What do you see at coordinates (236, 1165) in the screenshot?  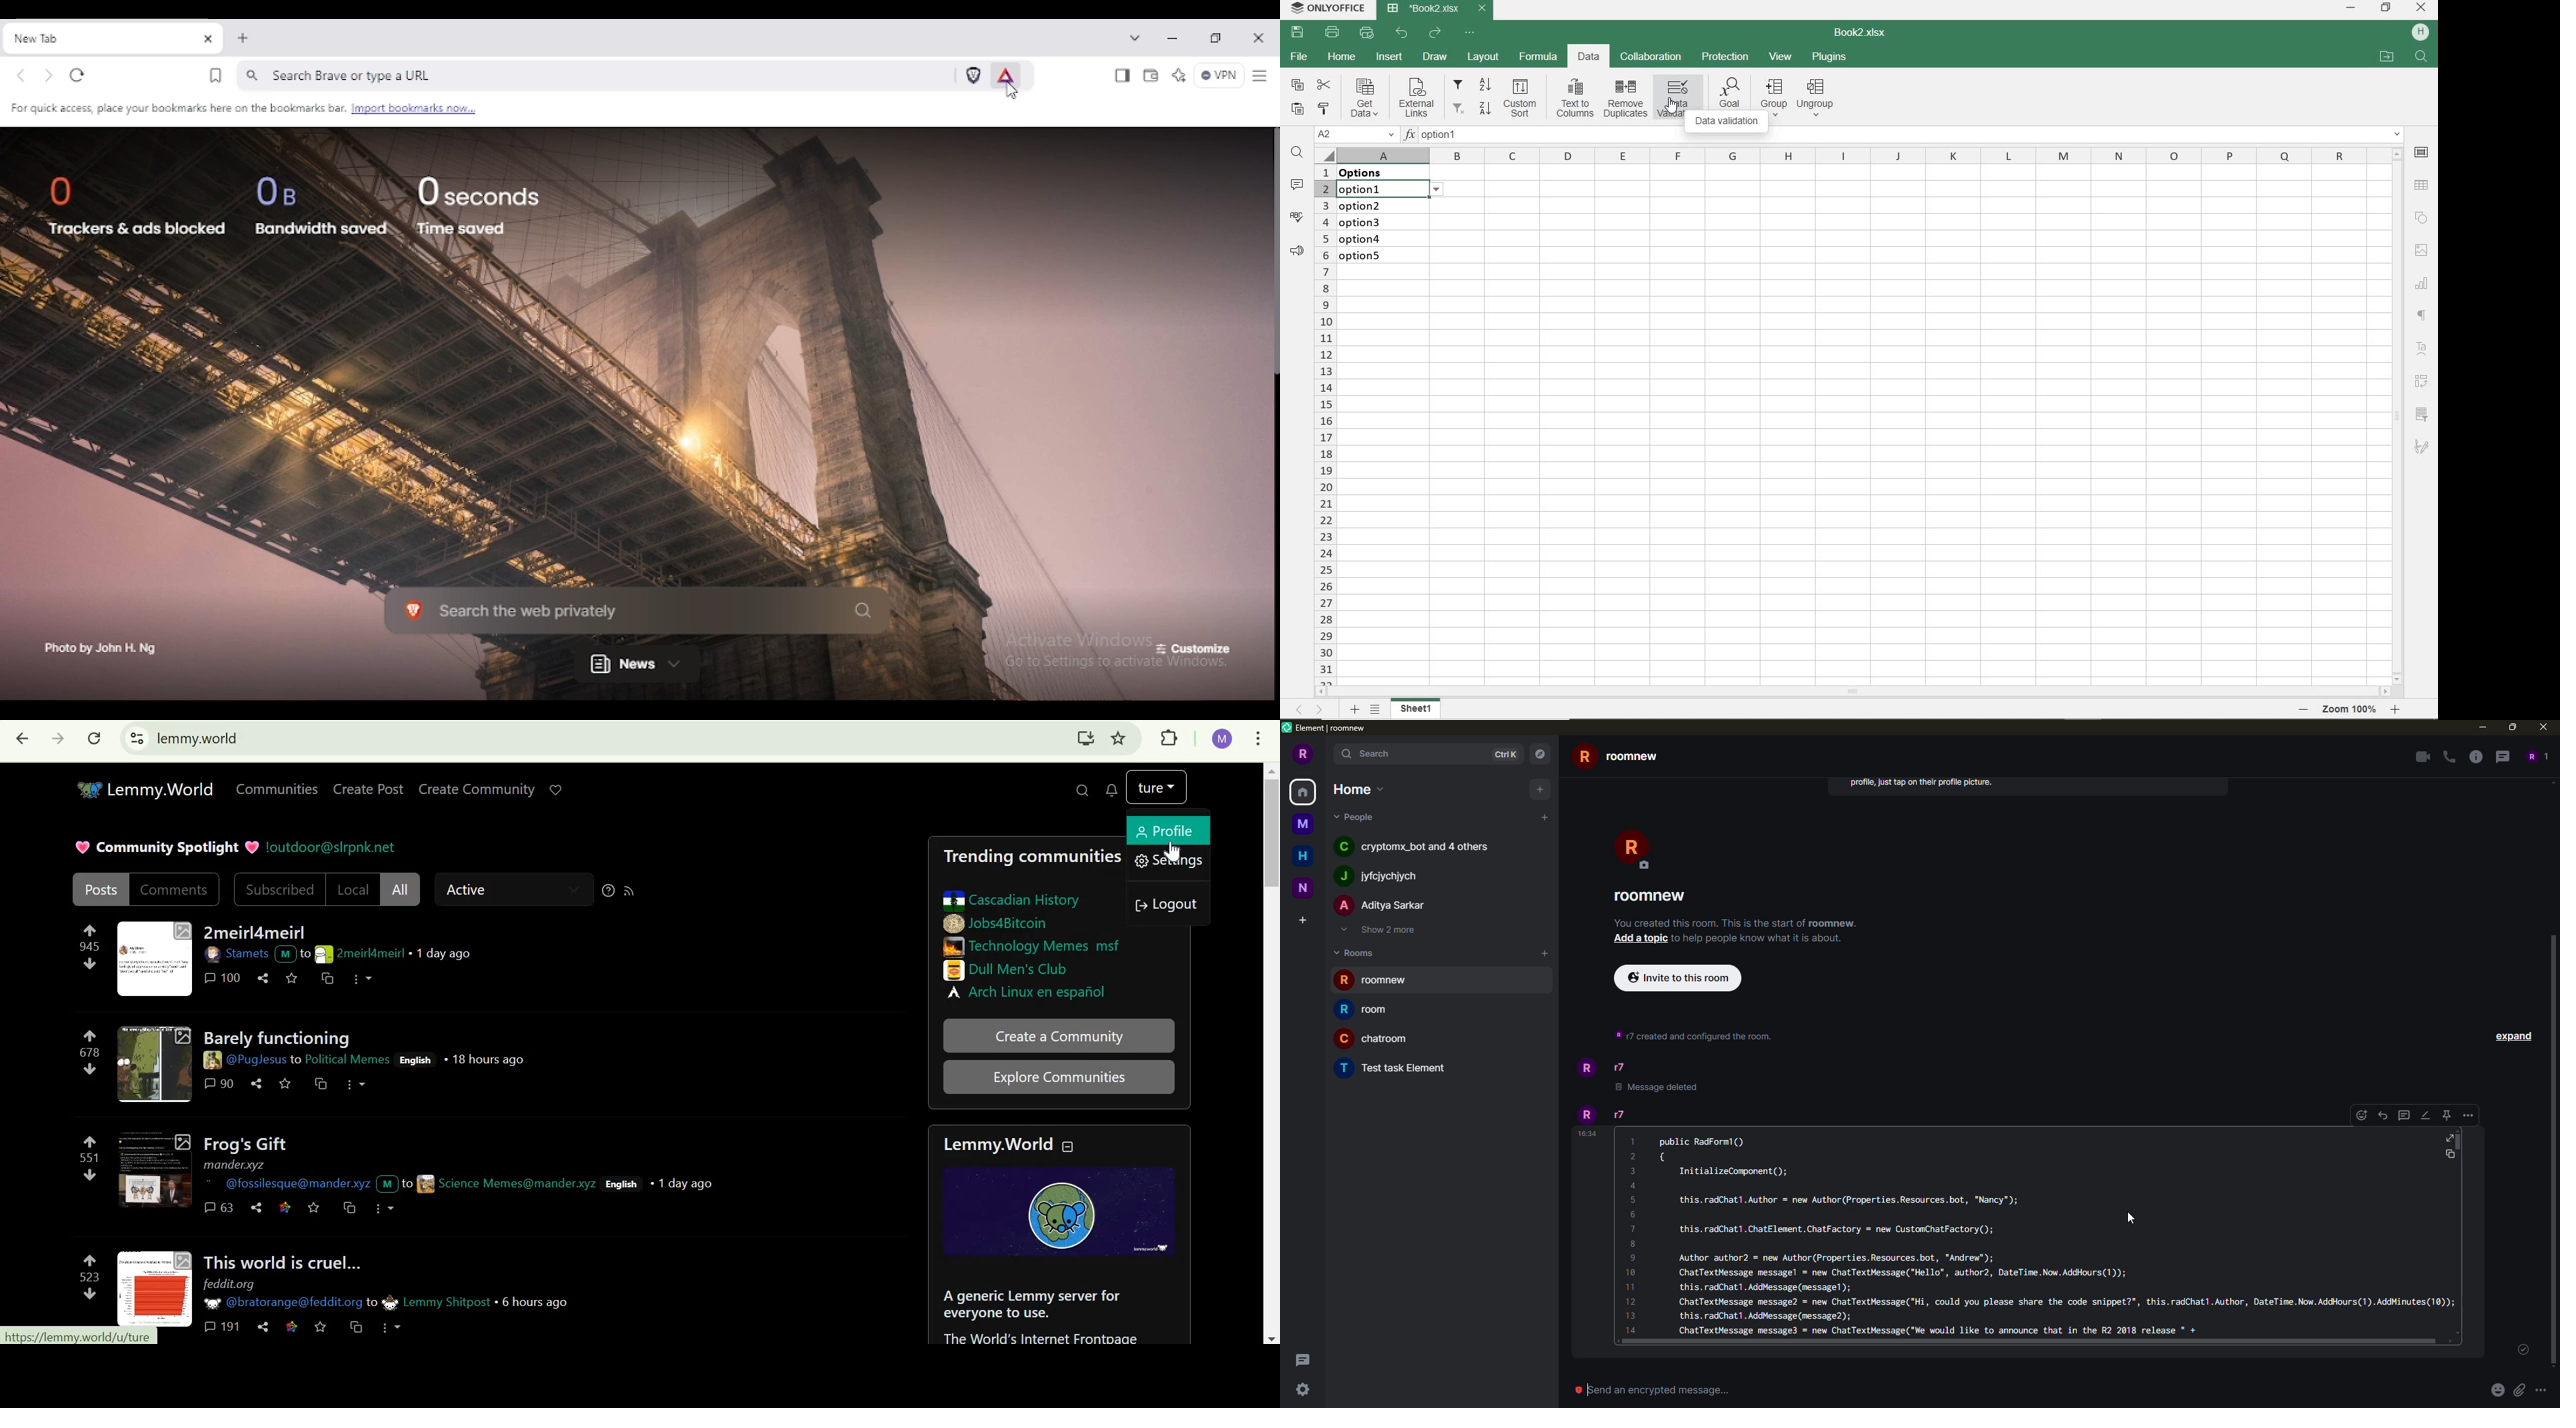 I see `mander.xyz` at bounding box center [236, 1165].